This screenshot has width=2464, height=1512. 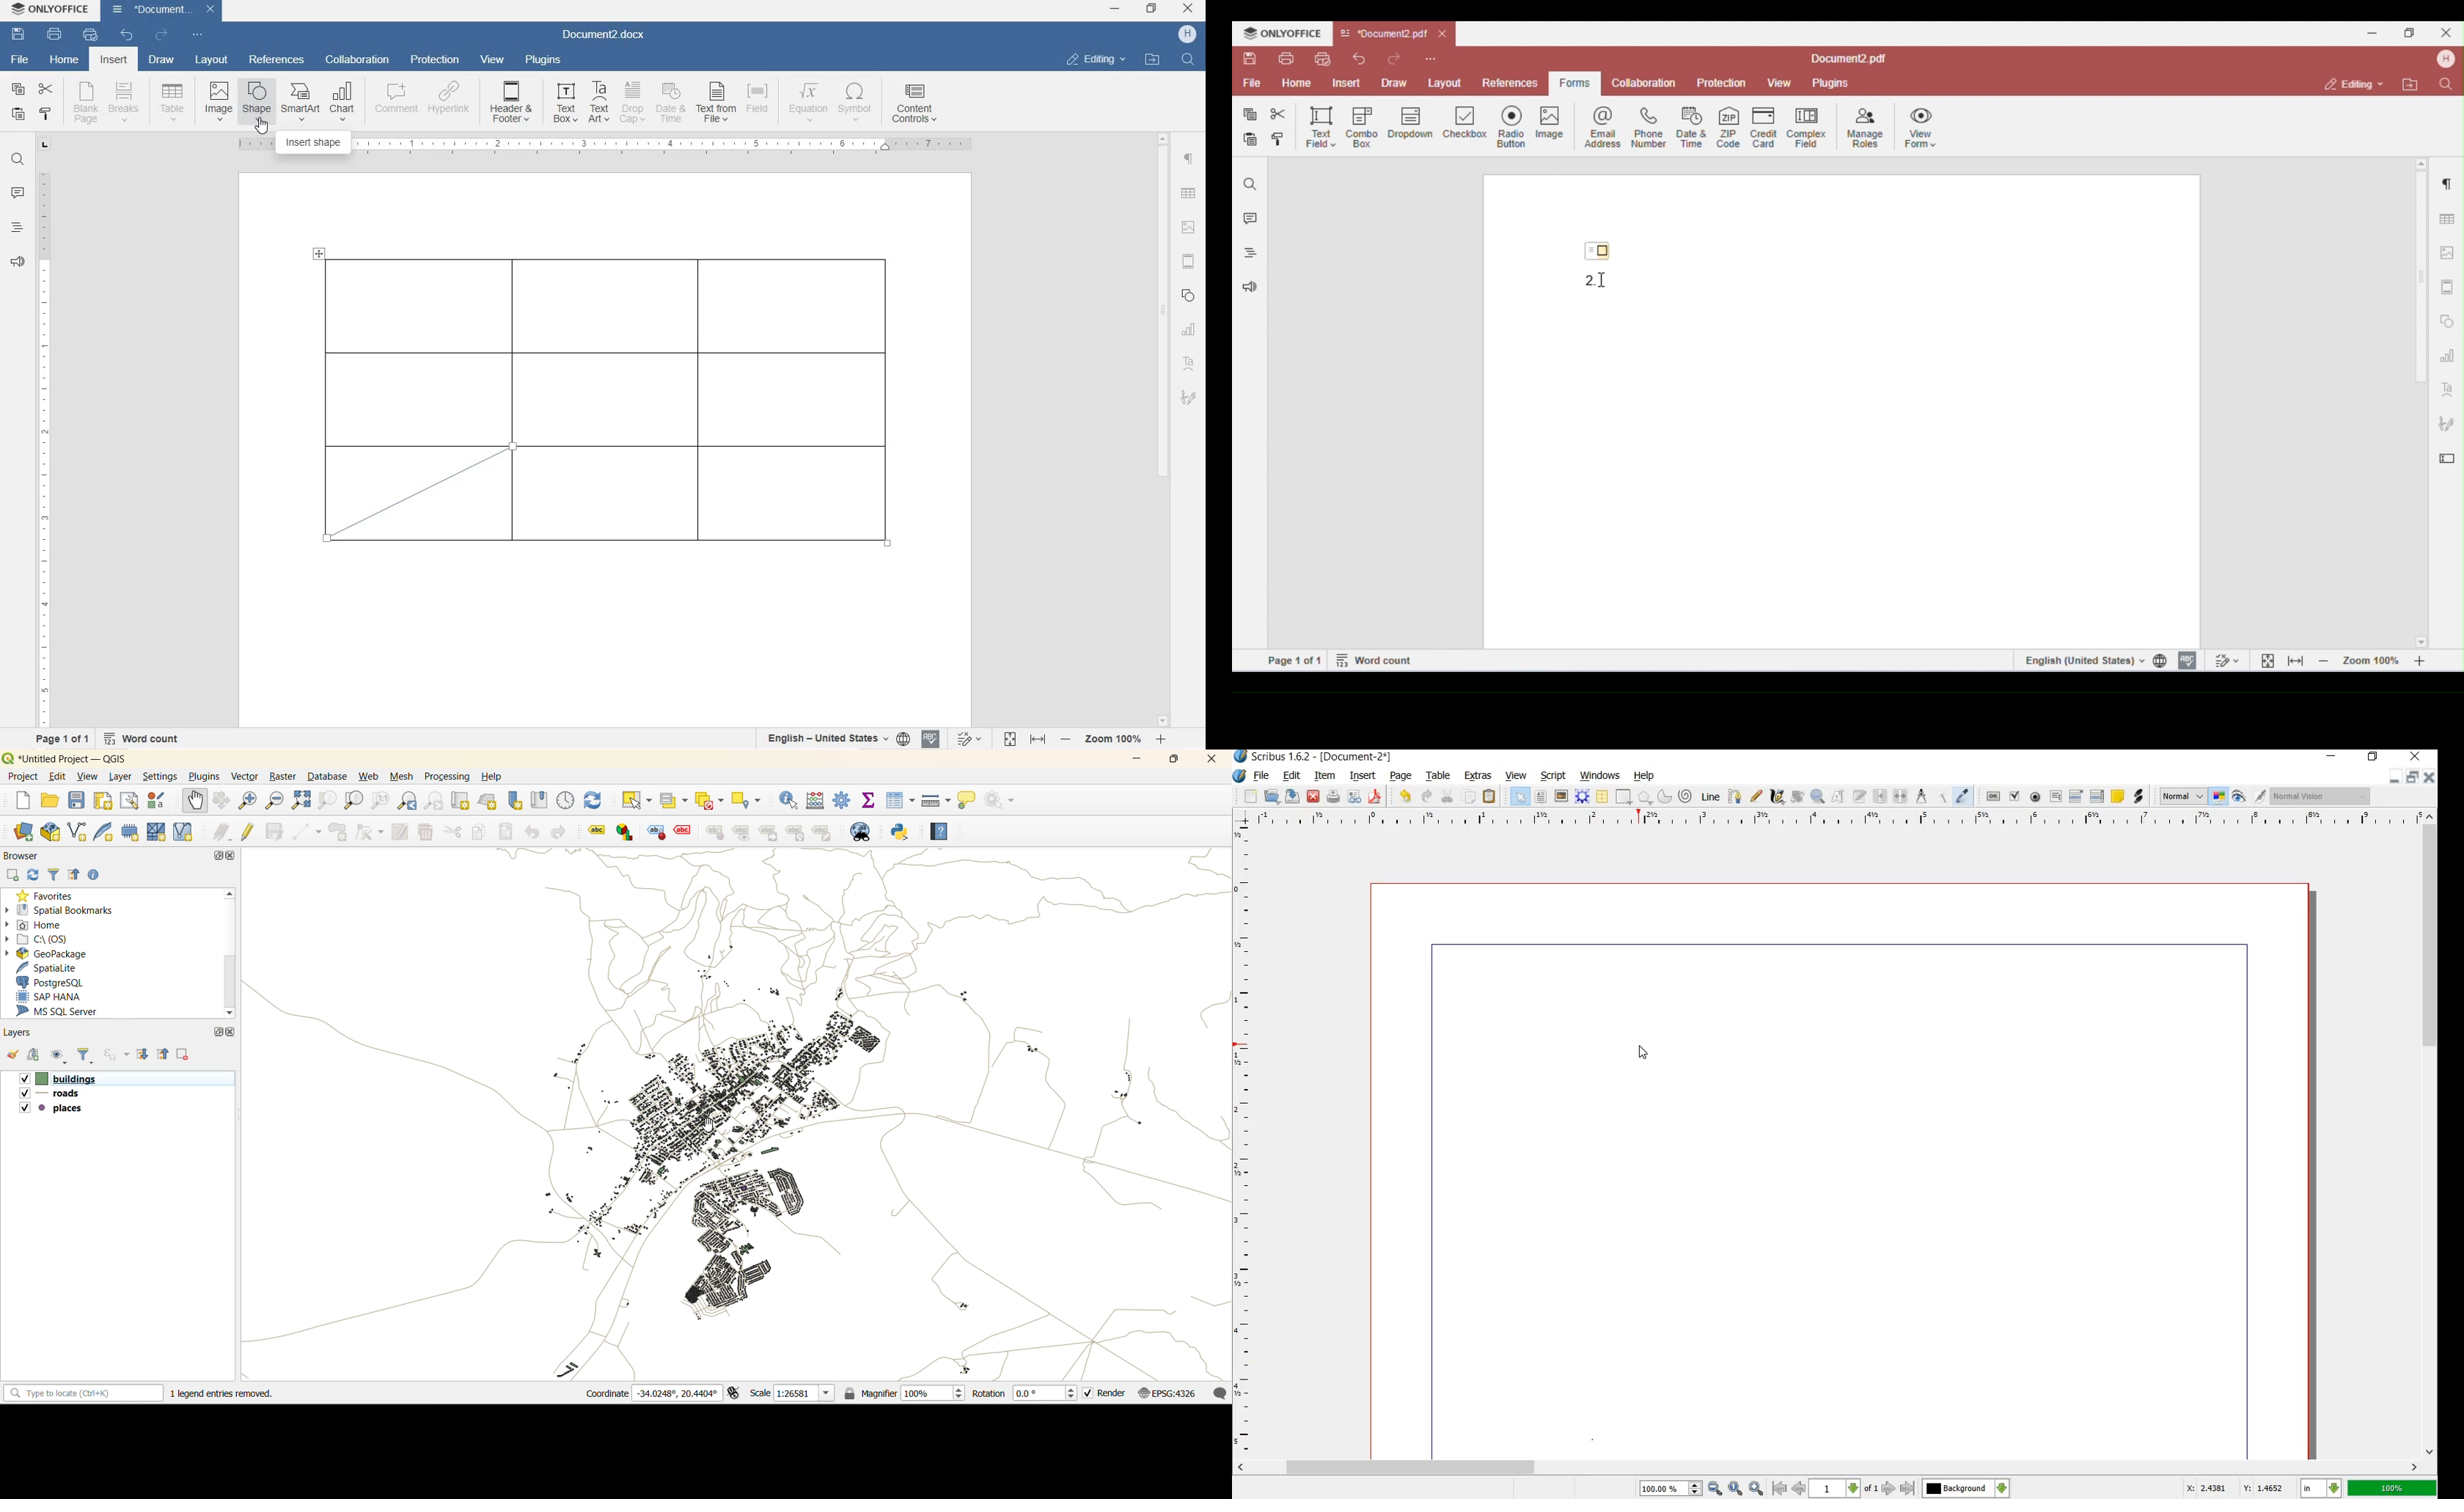 I want to click on zoom last, so click(x=407, y=803).